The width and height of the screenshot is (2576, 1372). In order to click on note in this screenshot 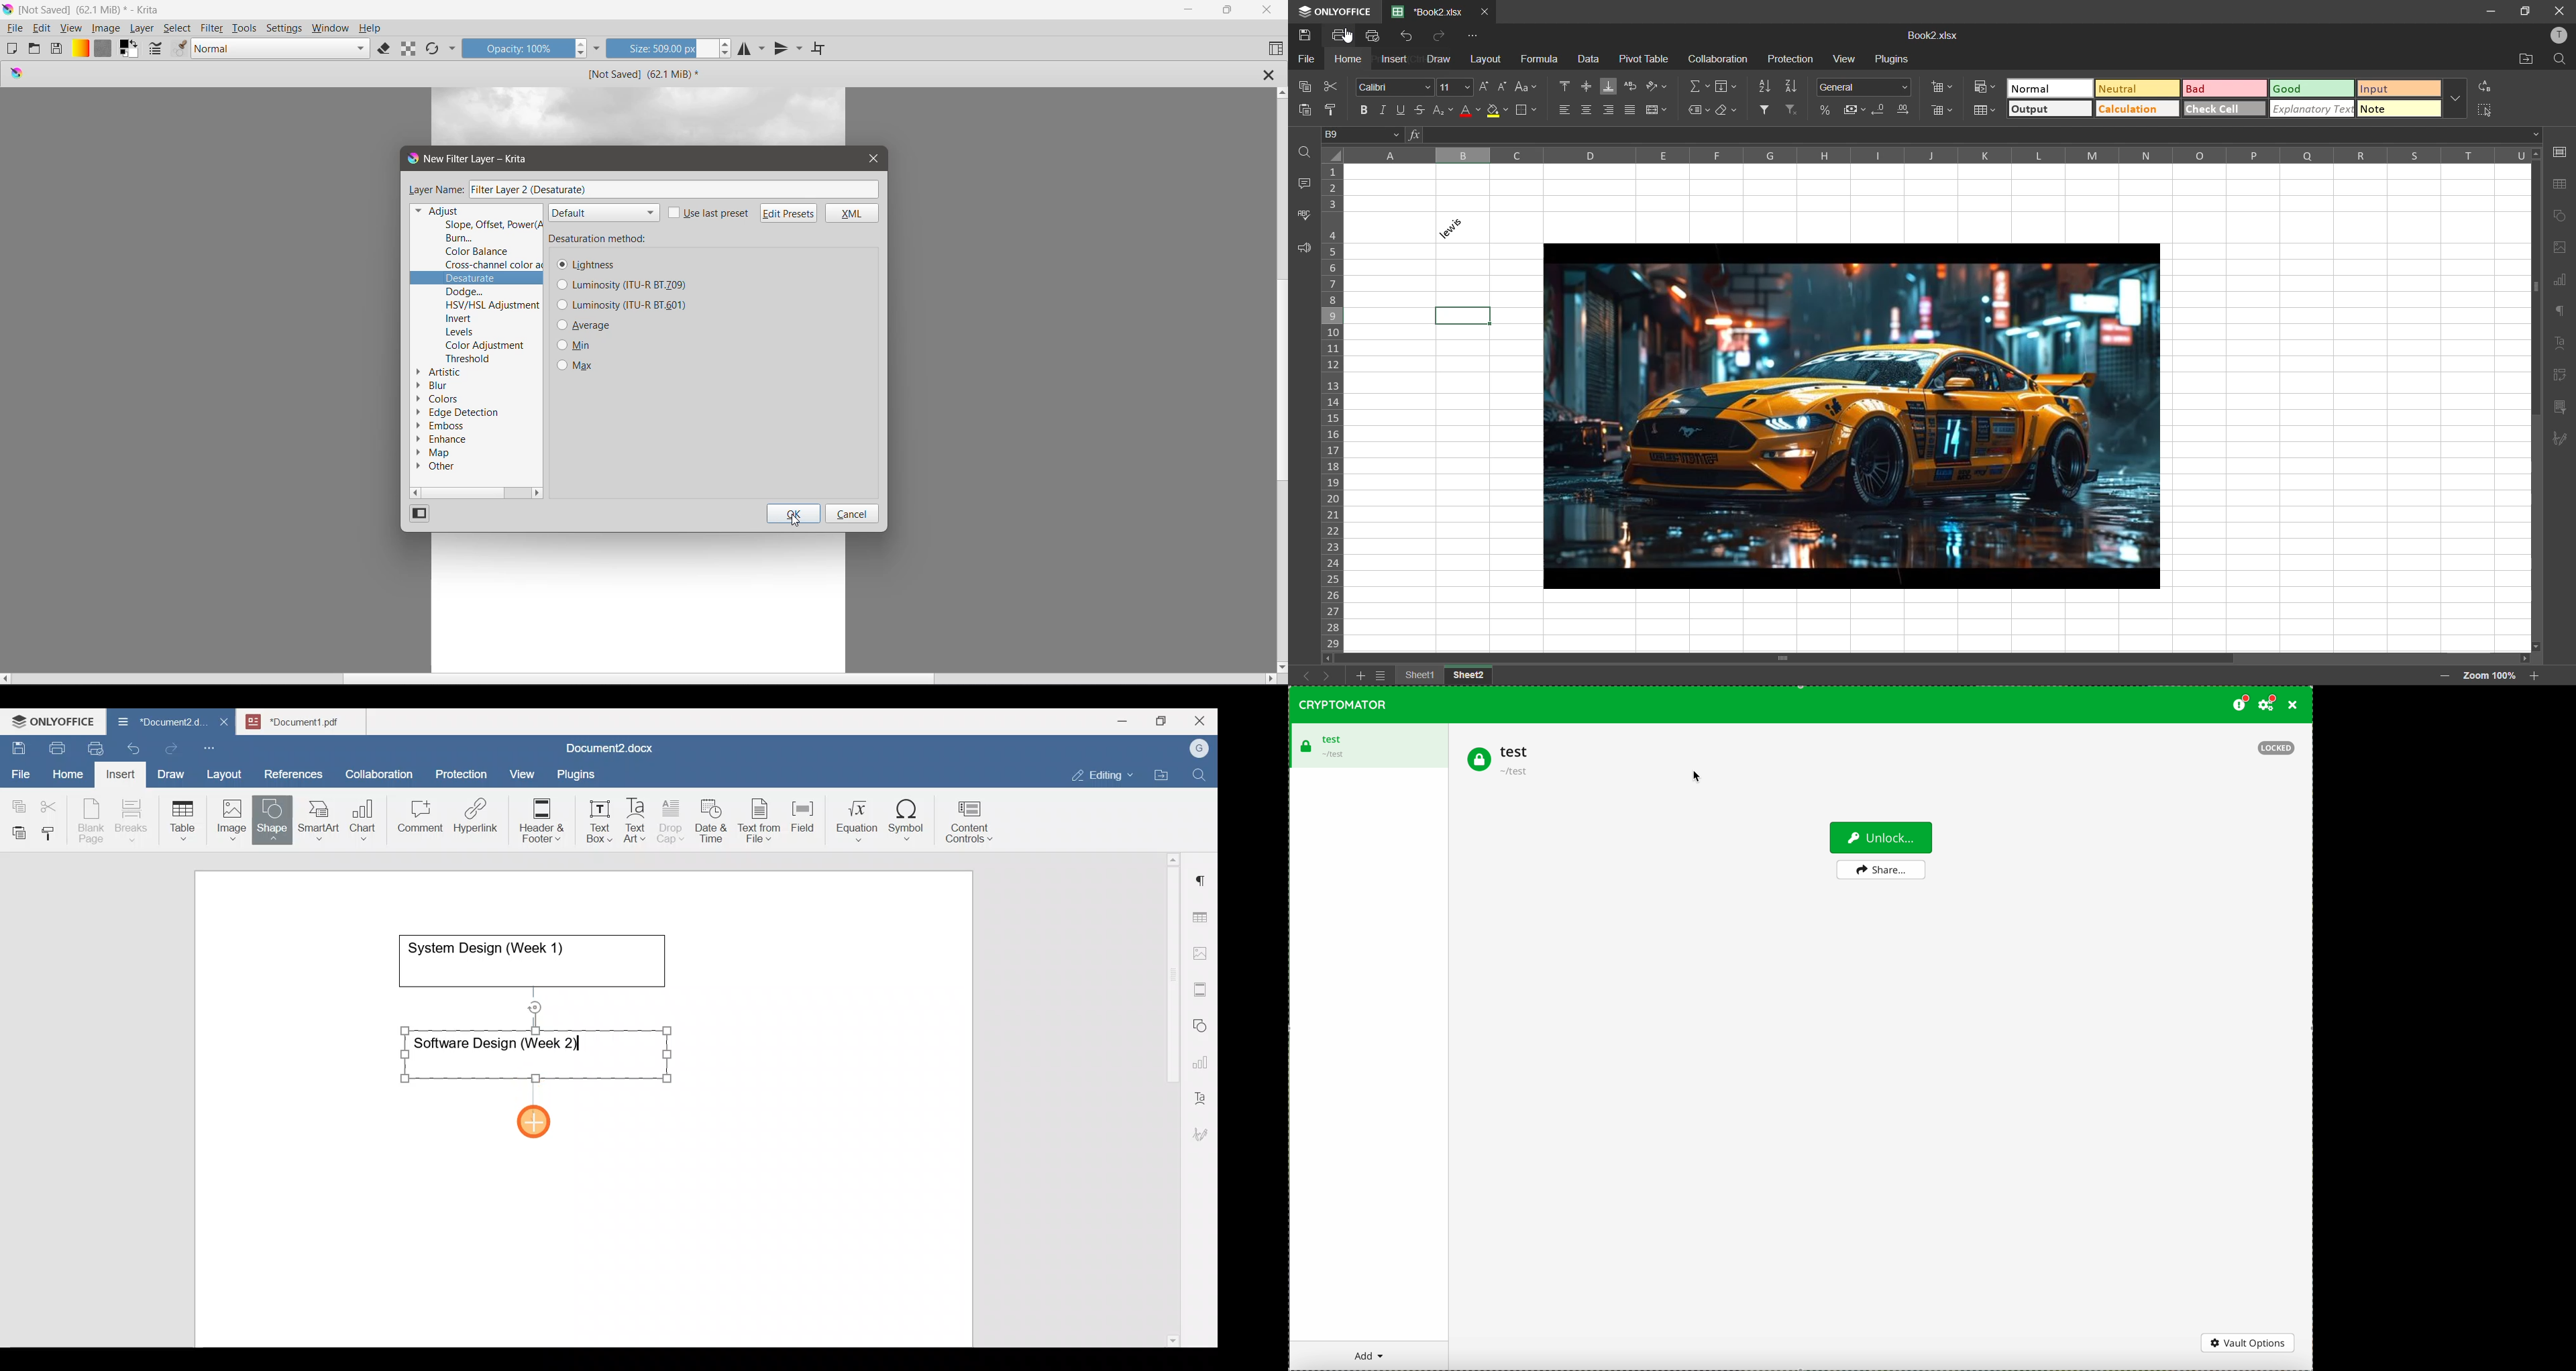, I will do `click(2400, 108)`.